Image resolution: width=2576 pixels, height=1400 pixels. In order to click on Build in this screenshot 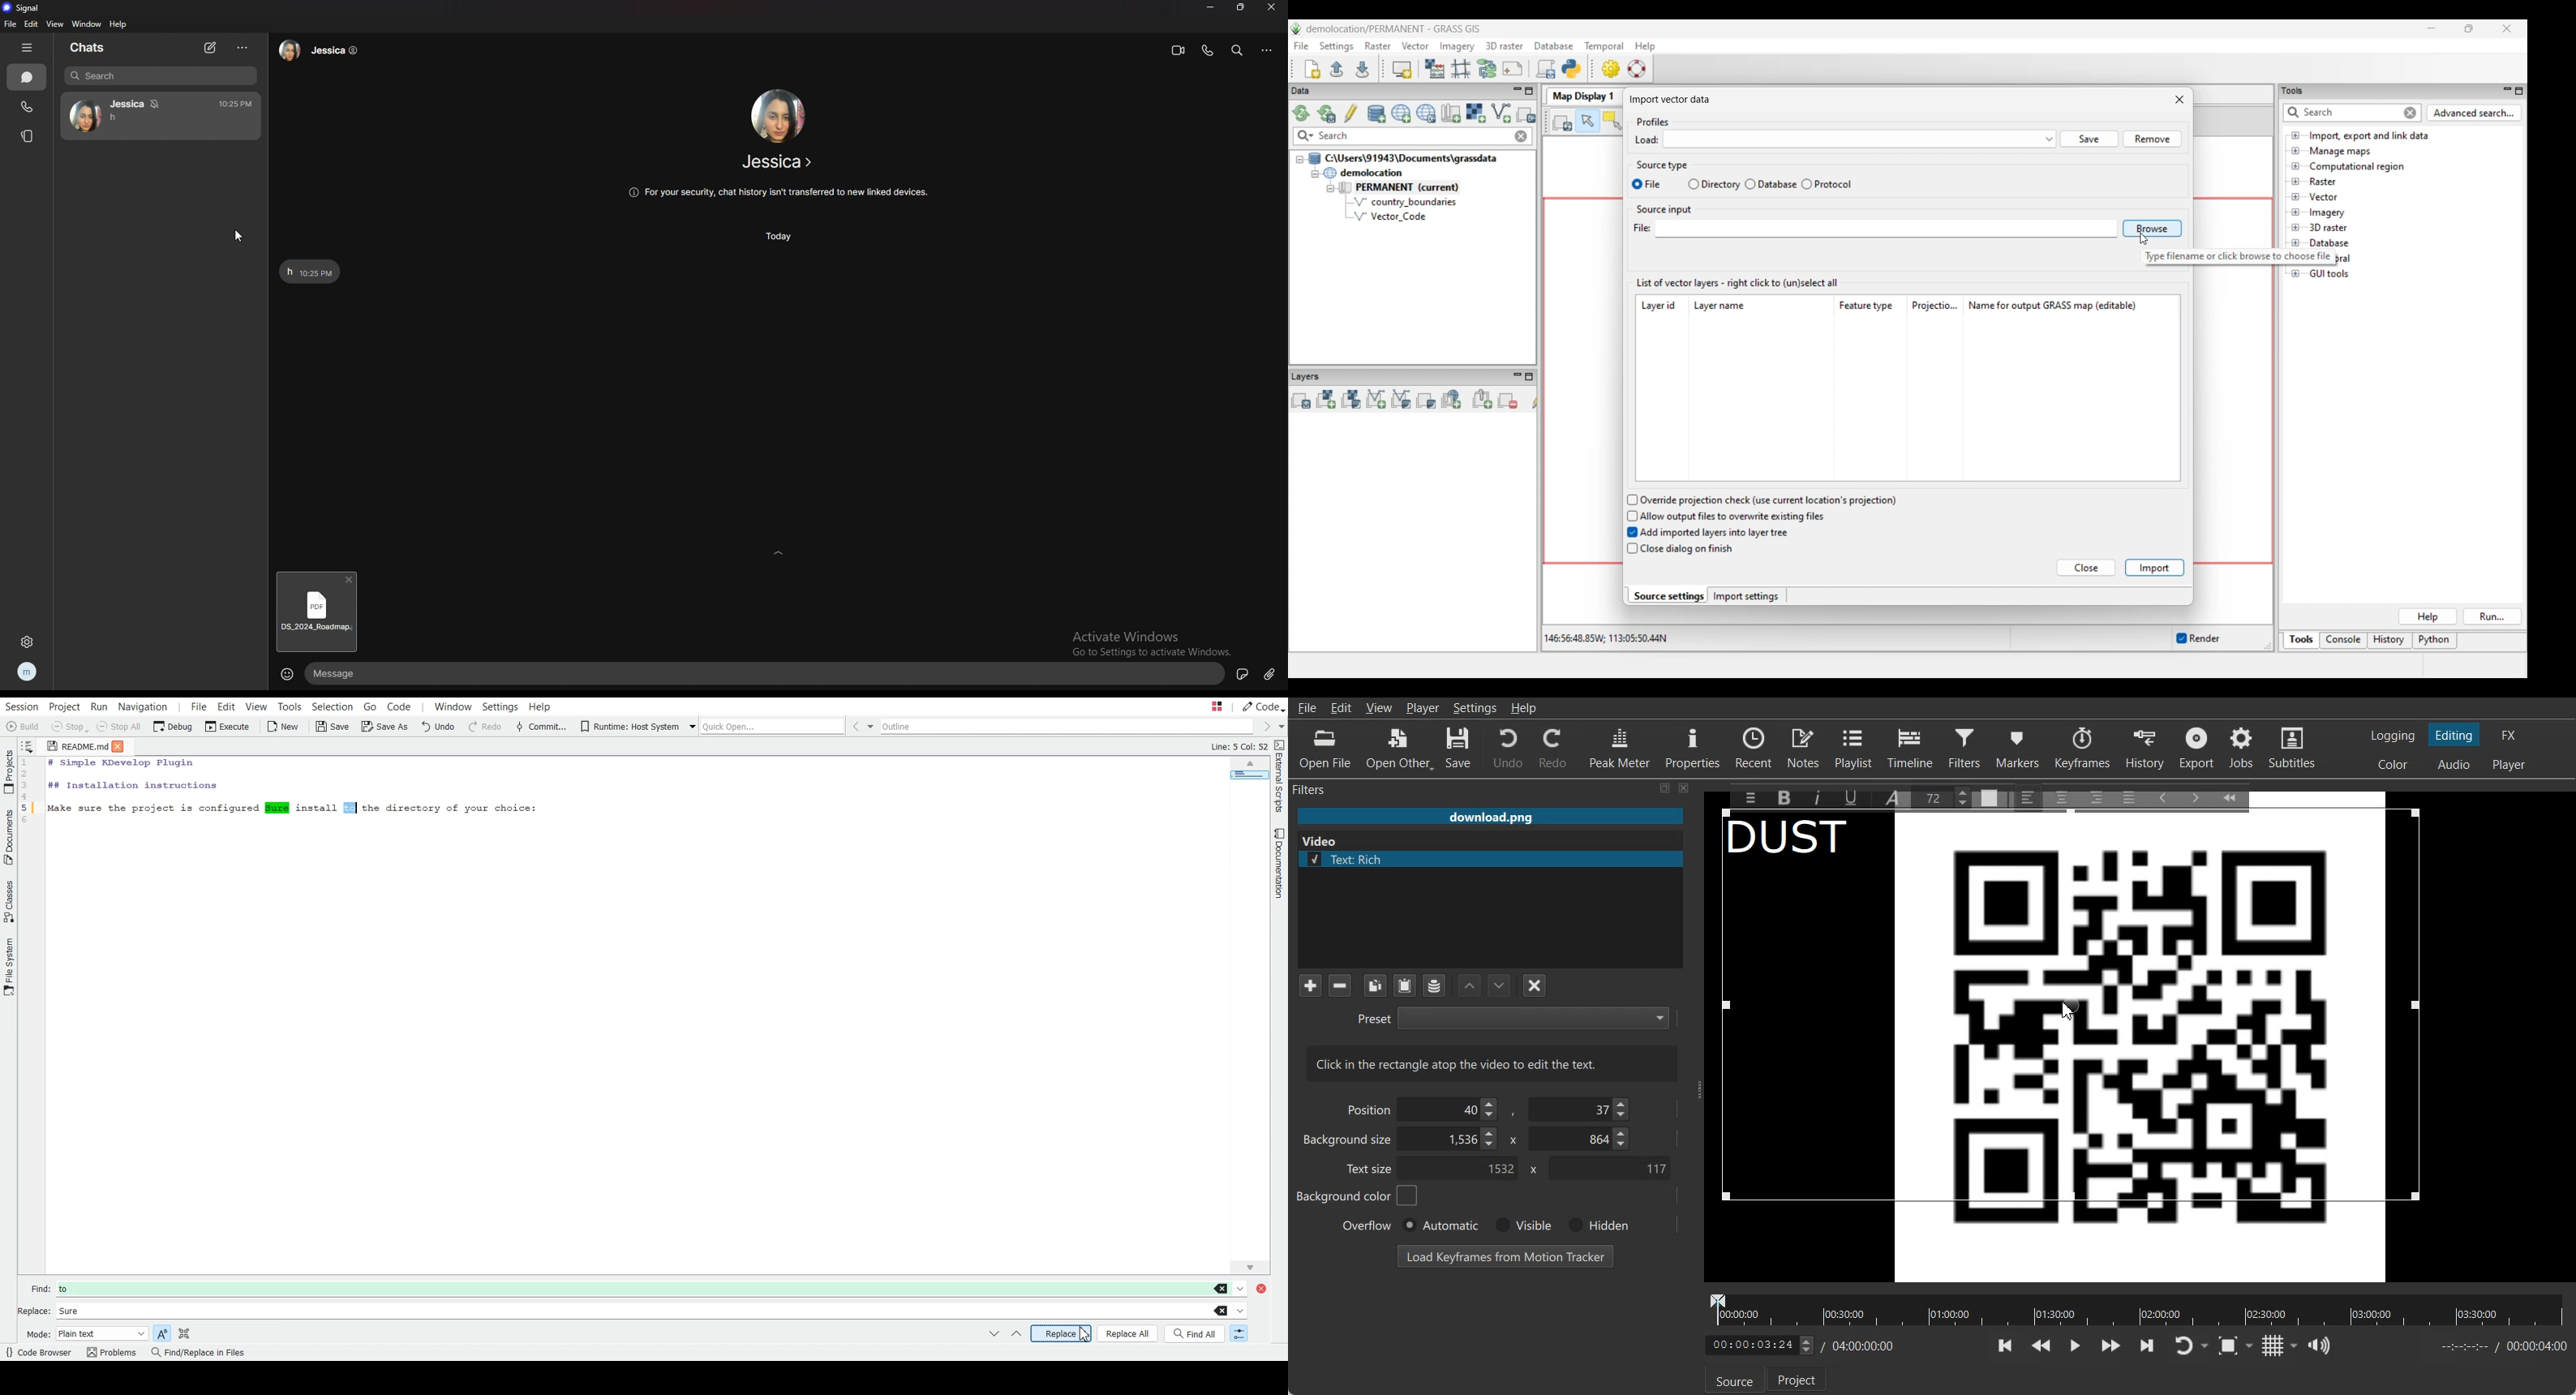, I will do `click(23, 726)`.